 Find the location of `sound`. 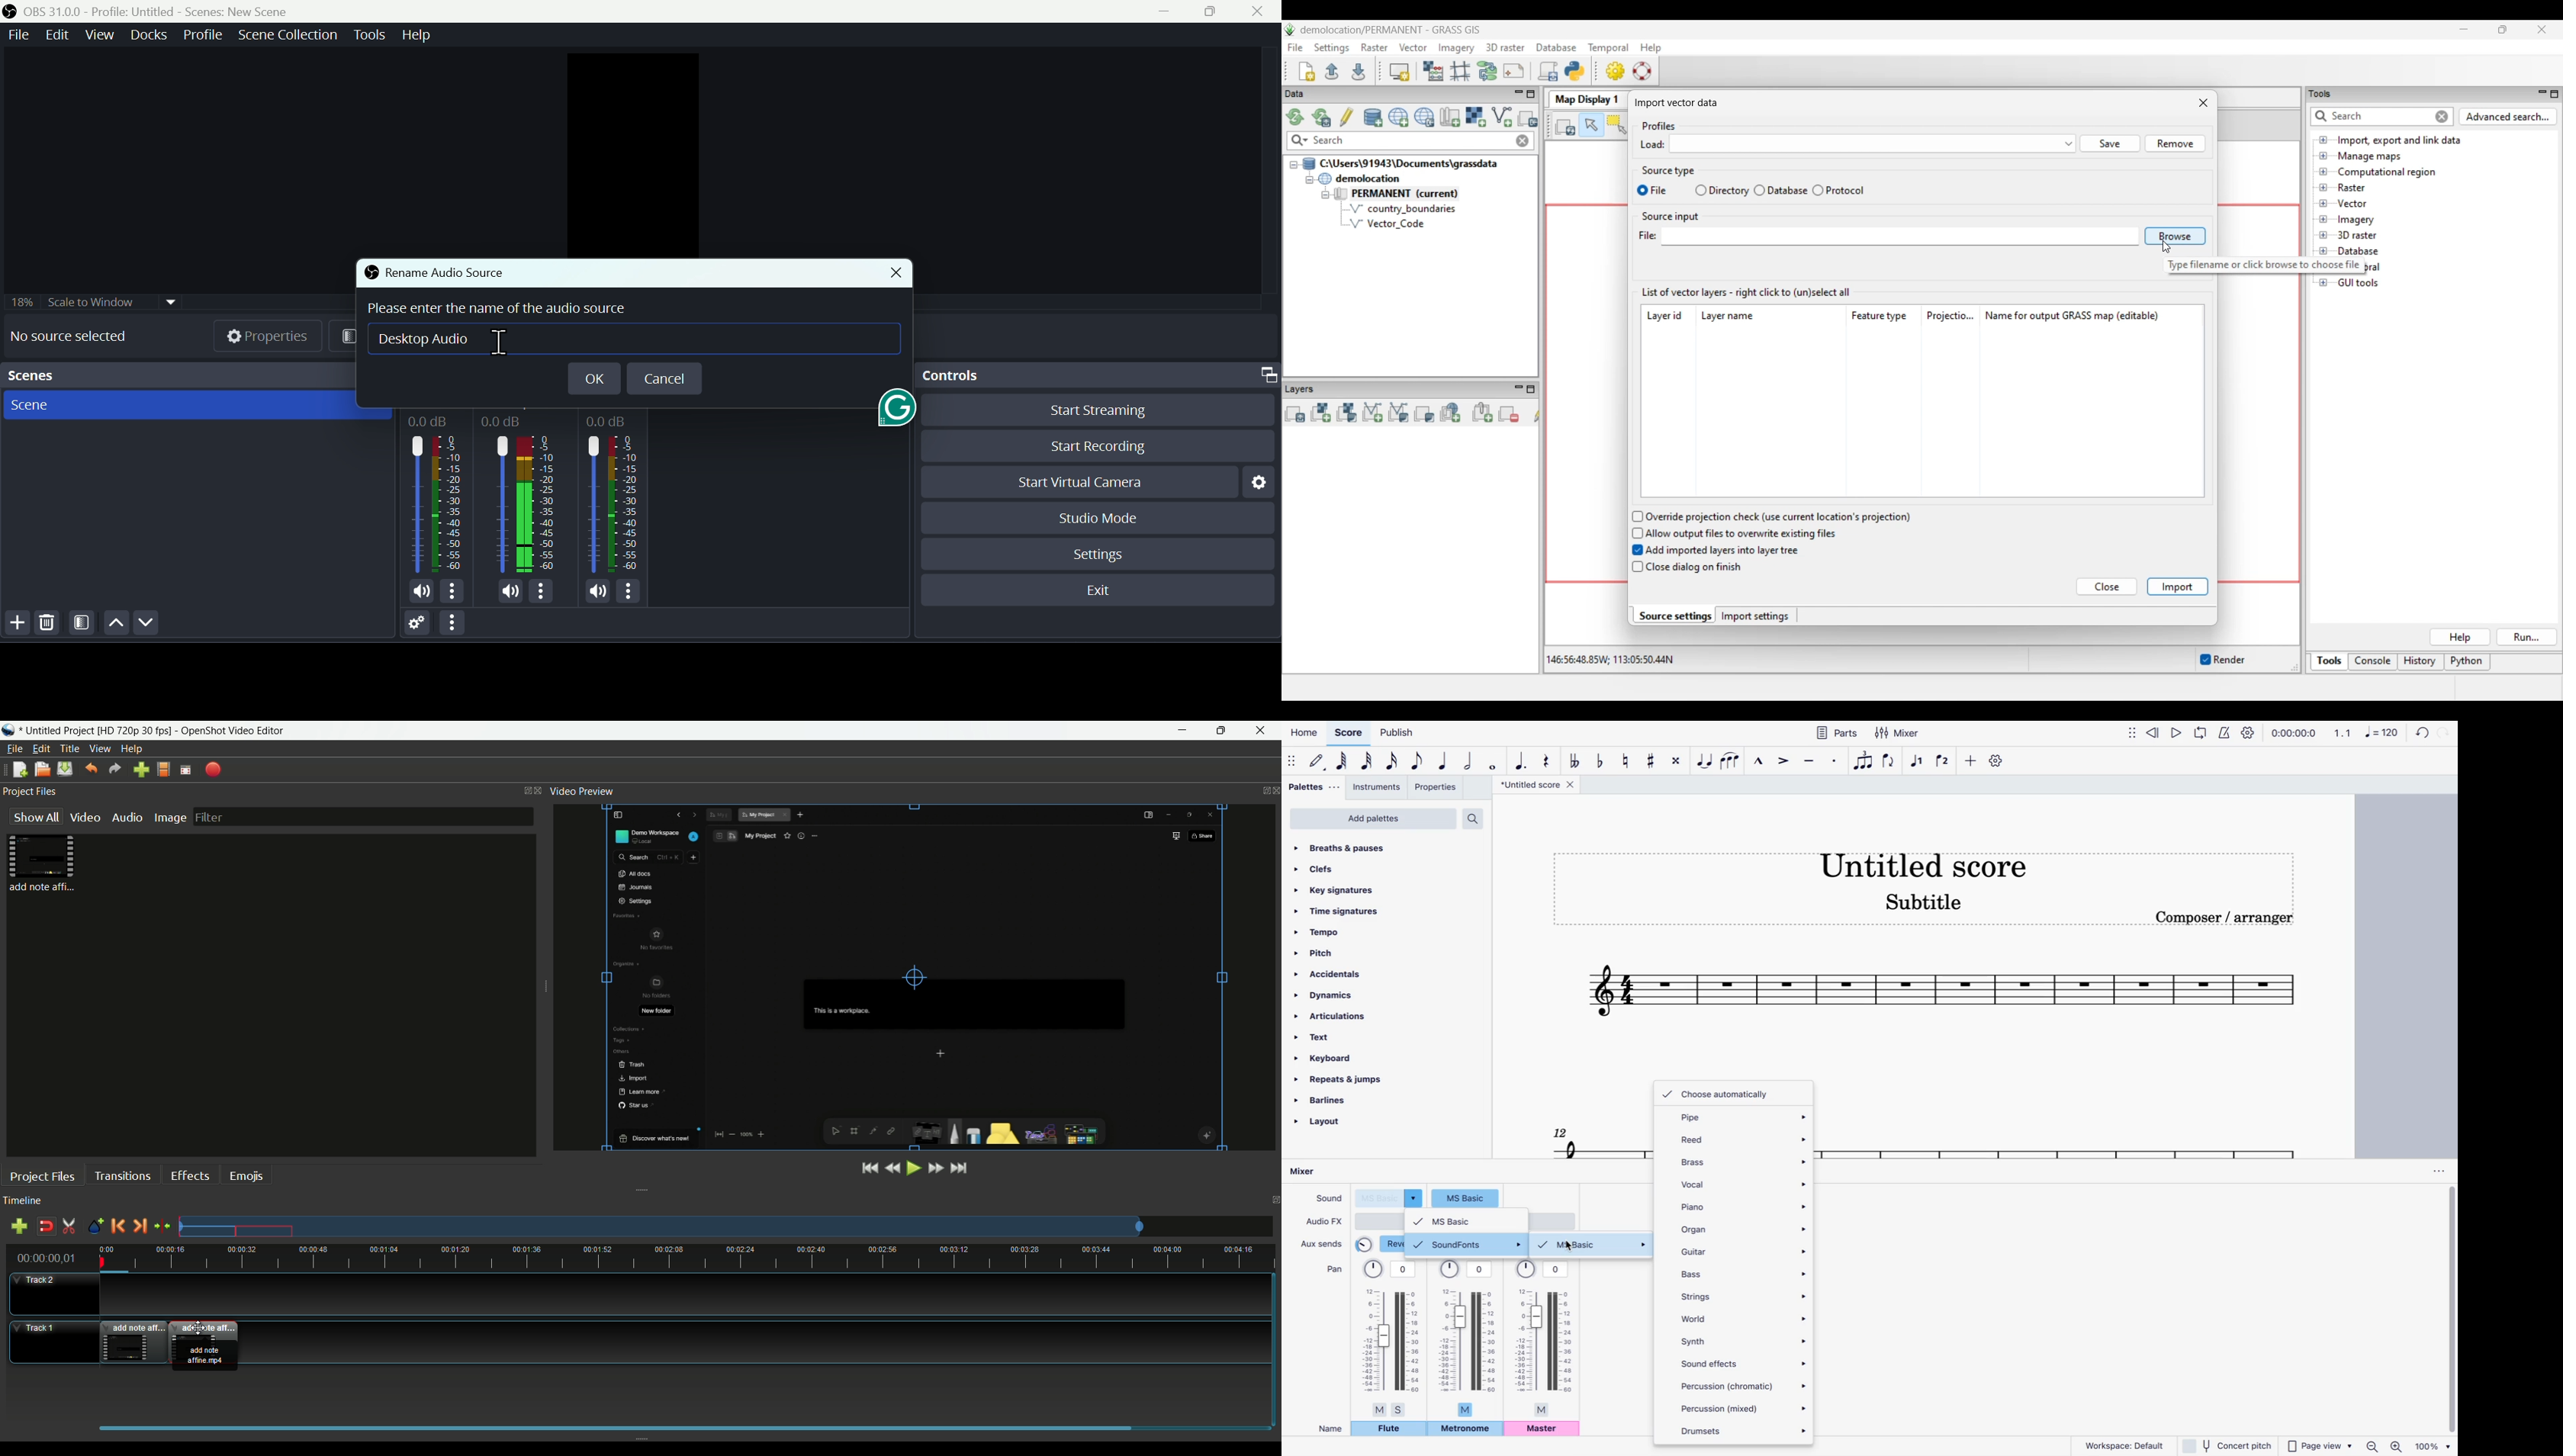

sound is located at coordinates (1327, 1197).